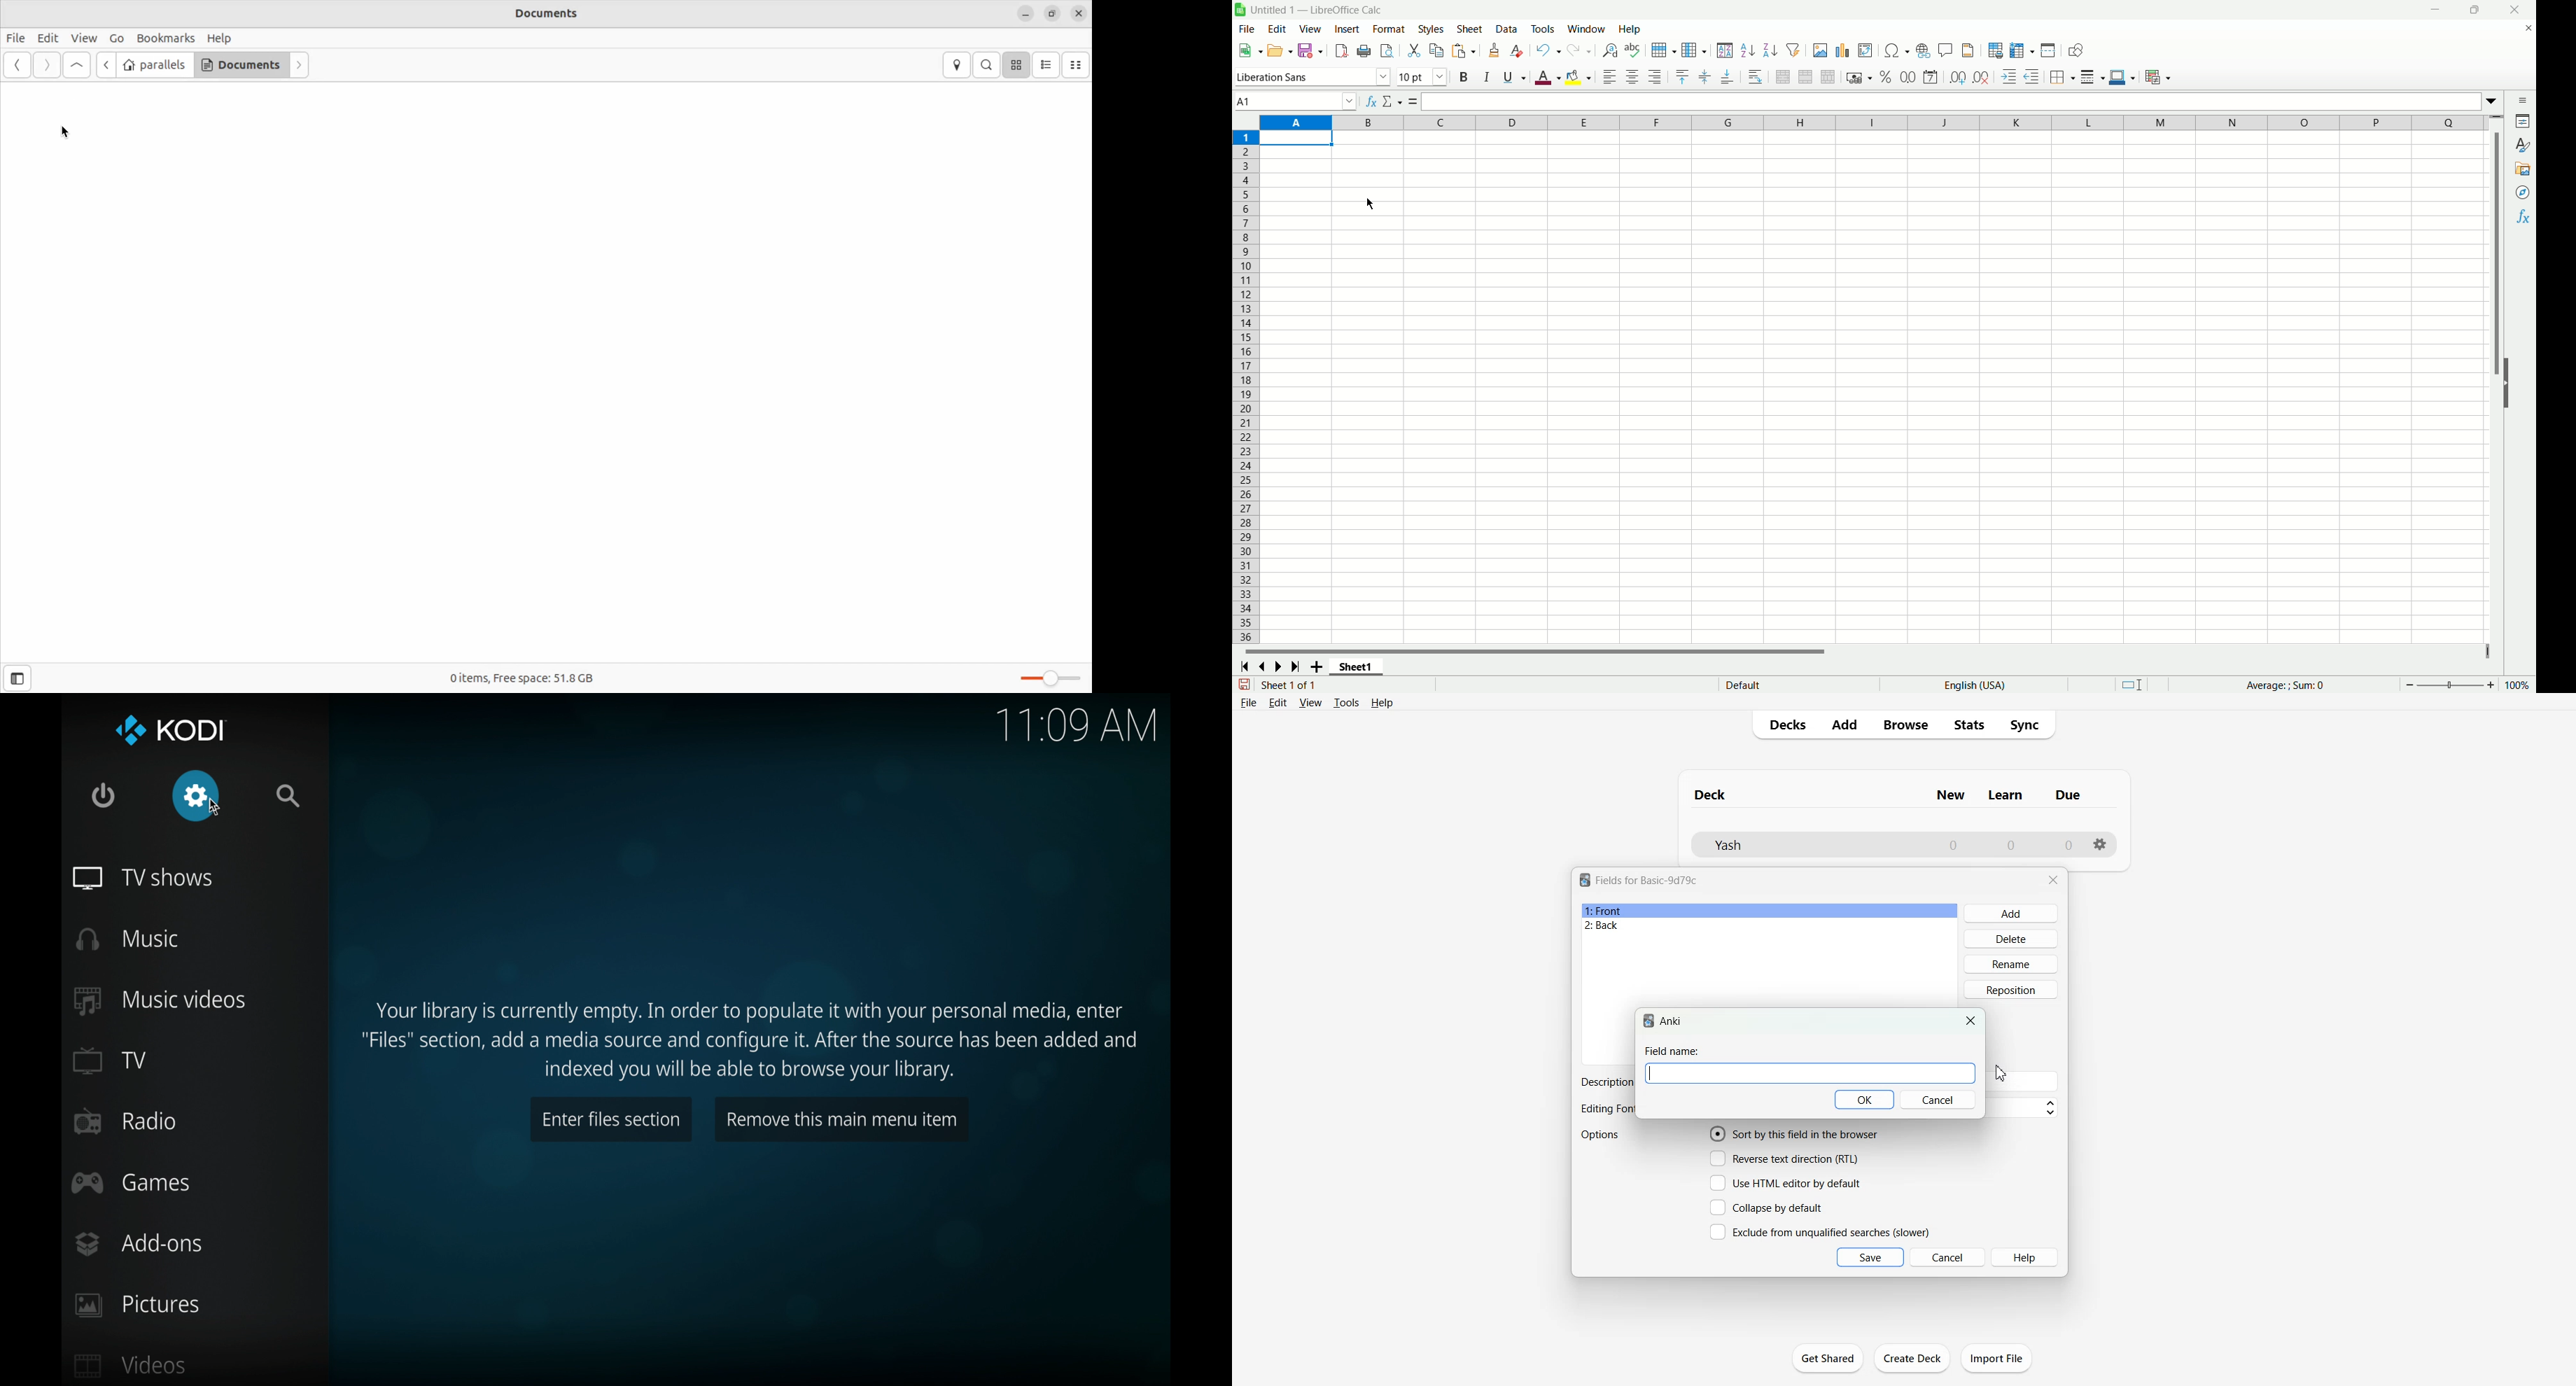 The image size is (2576, 1400). Describe the element at coordinates (1794, 685) in the screenshot. I see `default` at that location.